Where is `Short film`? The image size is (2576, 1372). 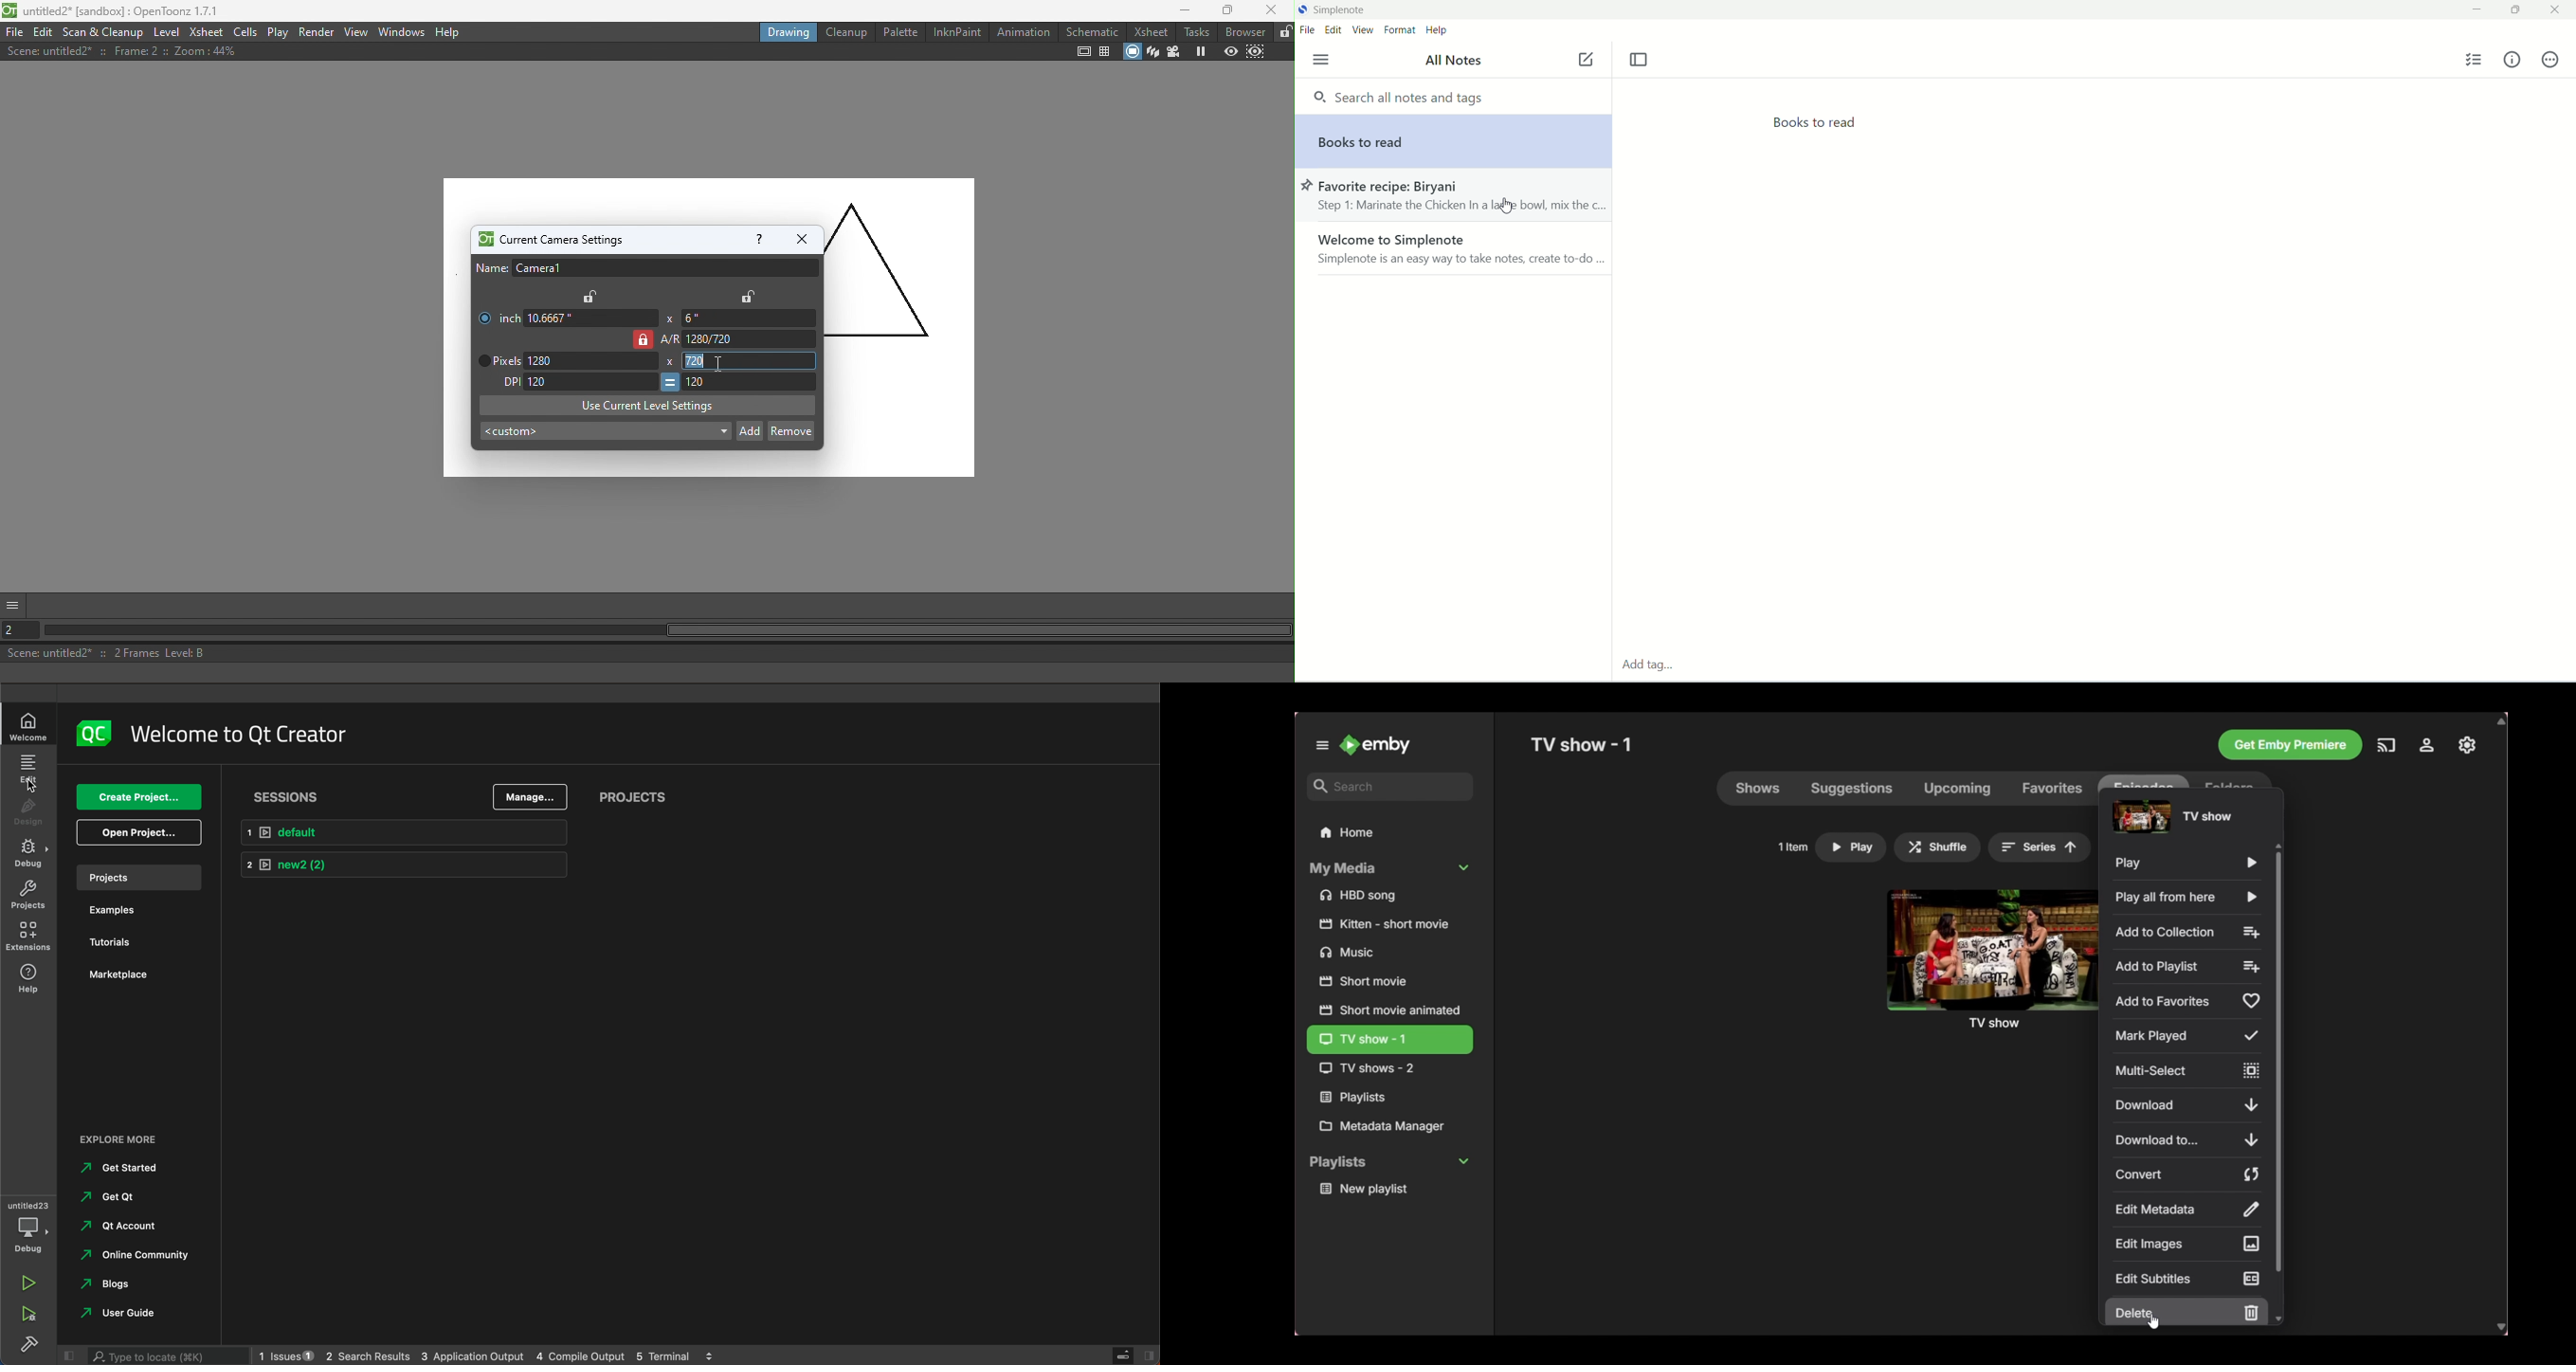
Short film is located at coordinates (1389, 1009).